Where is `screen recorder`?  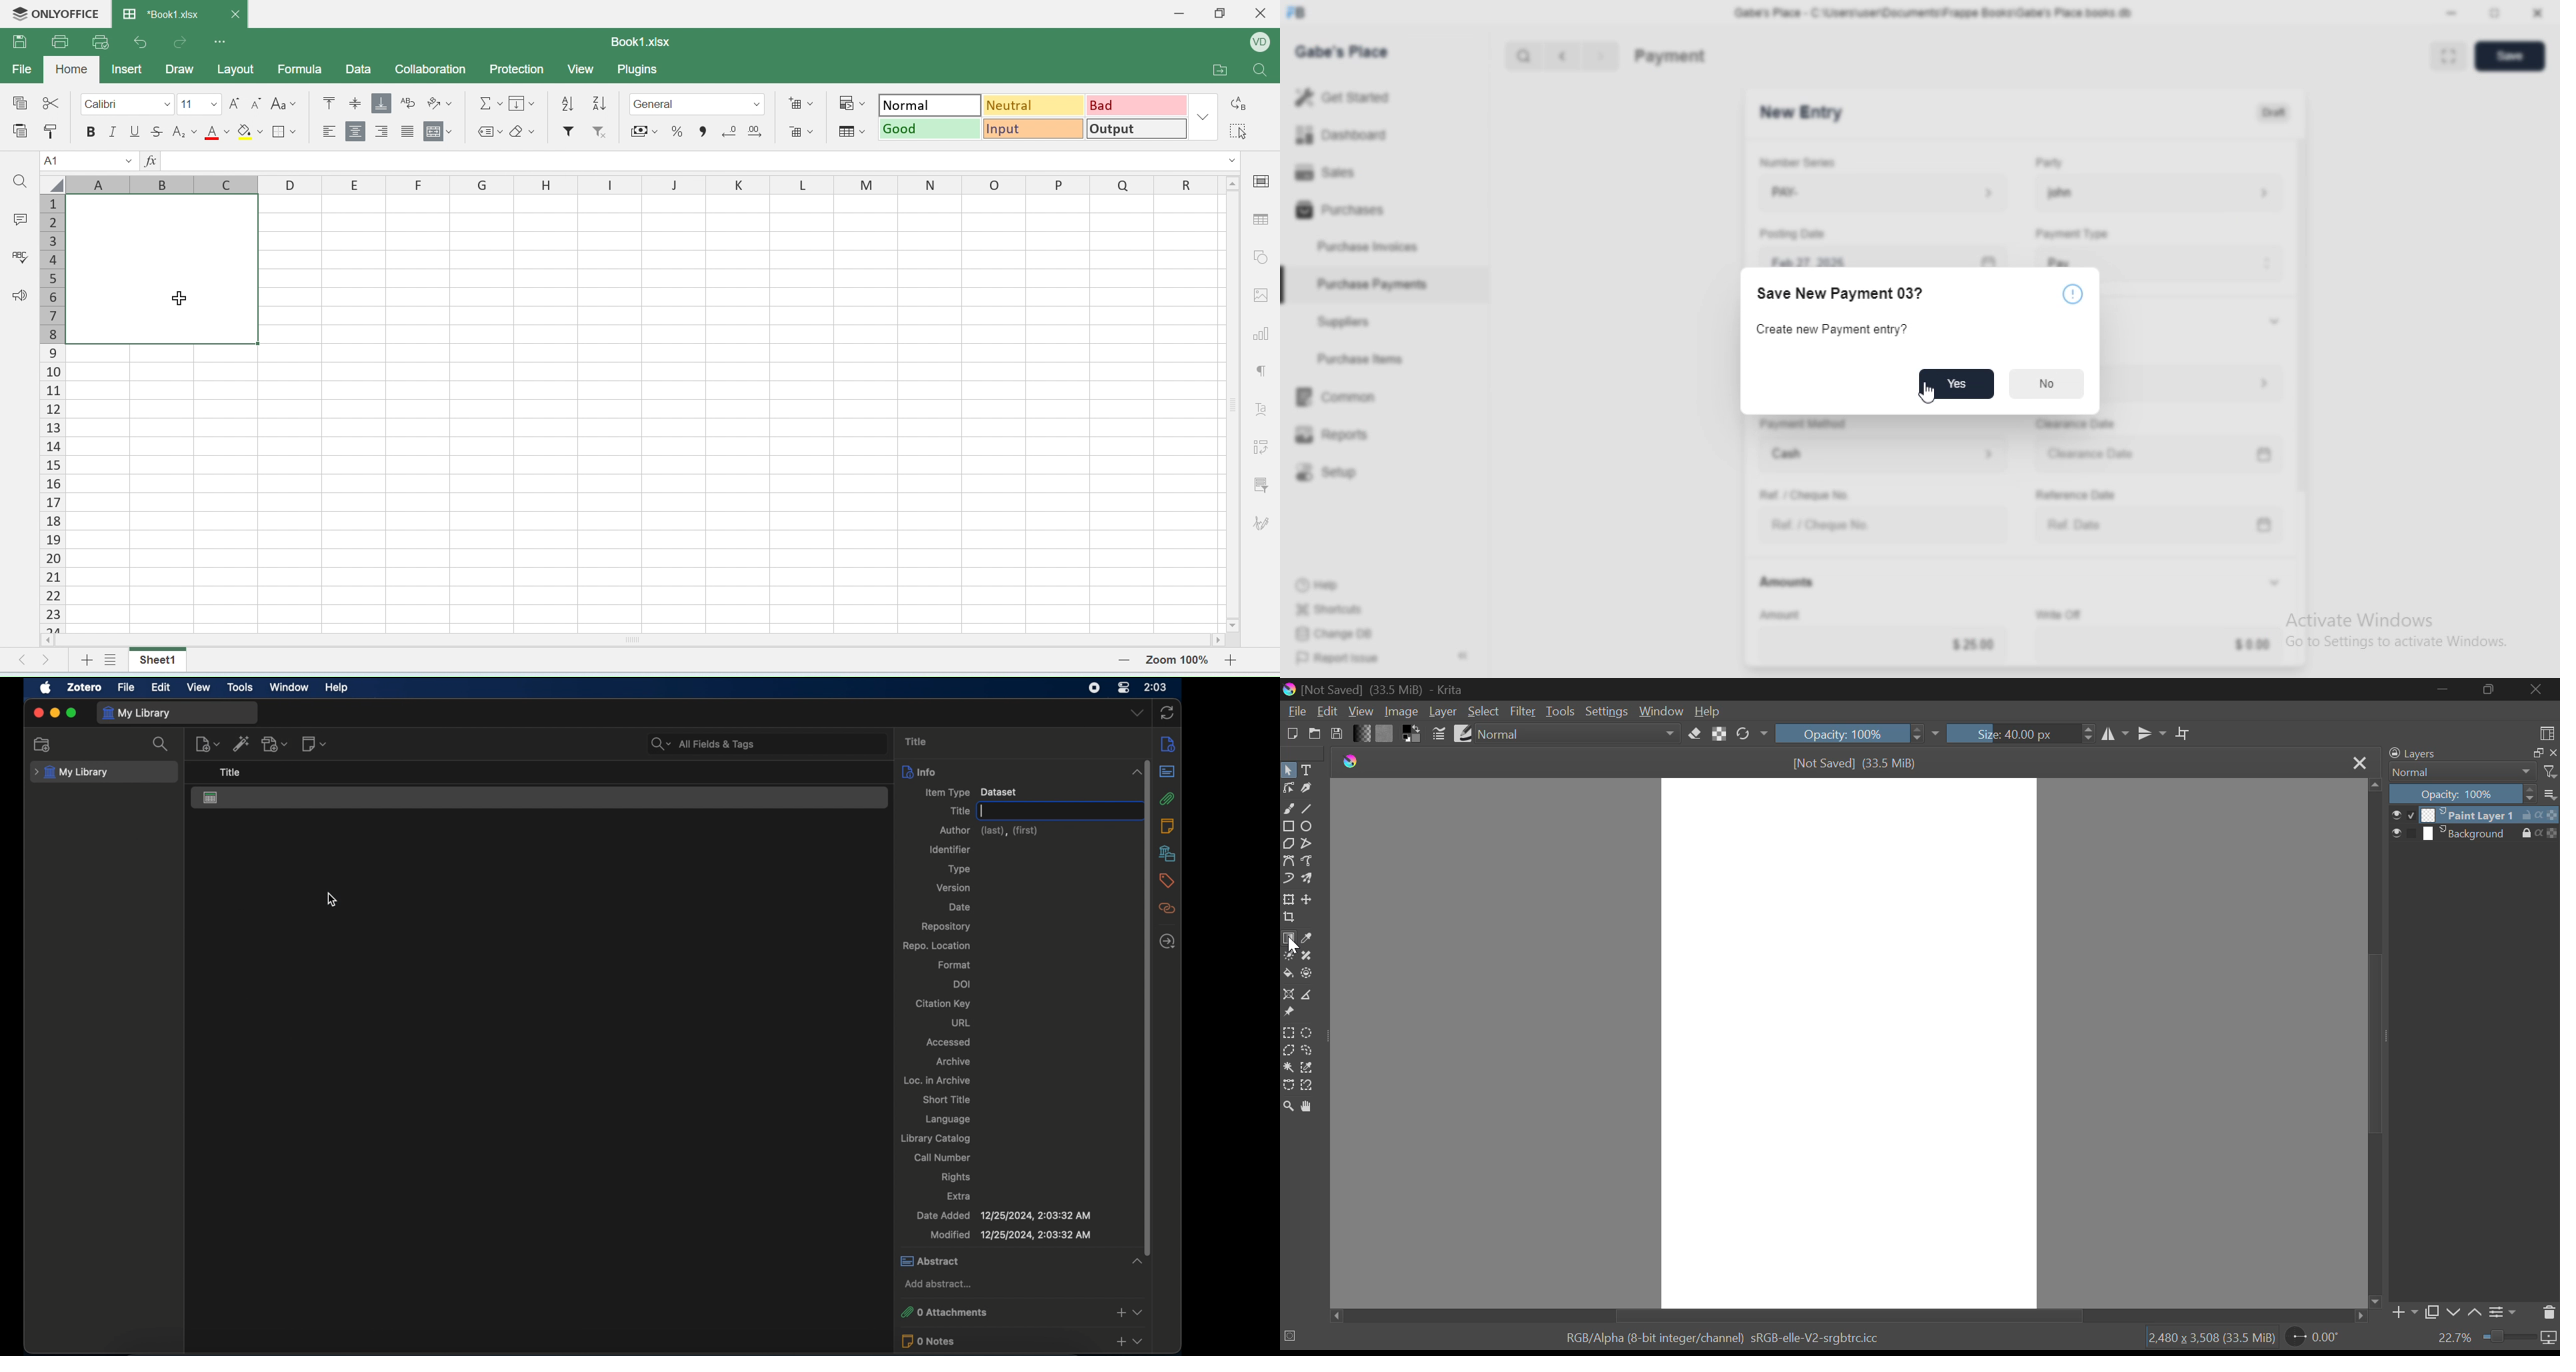 screen recorder is located at coordinates (1095, 688).